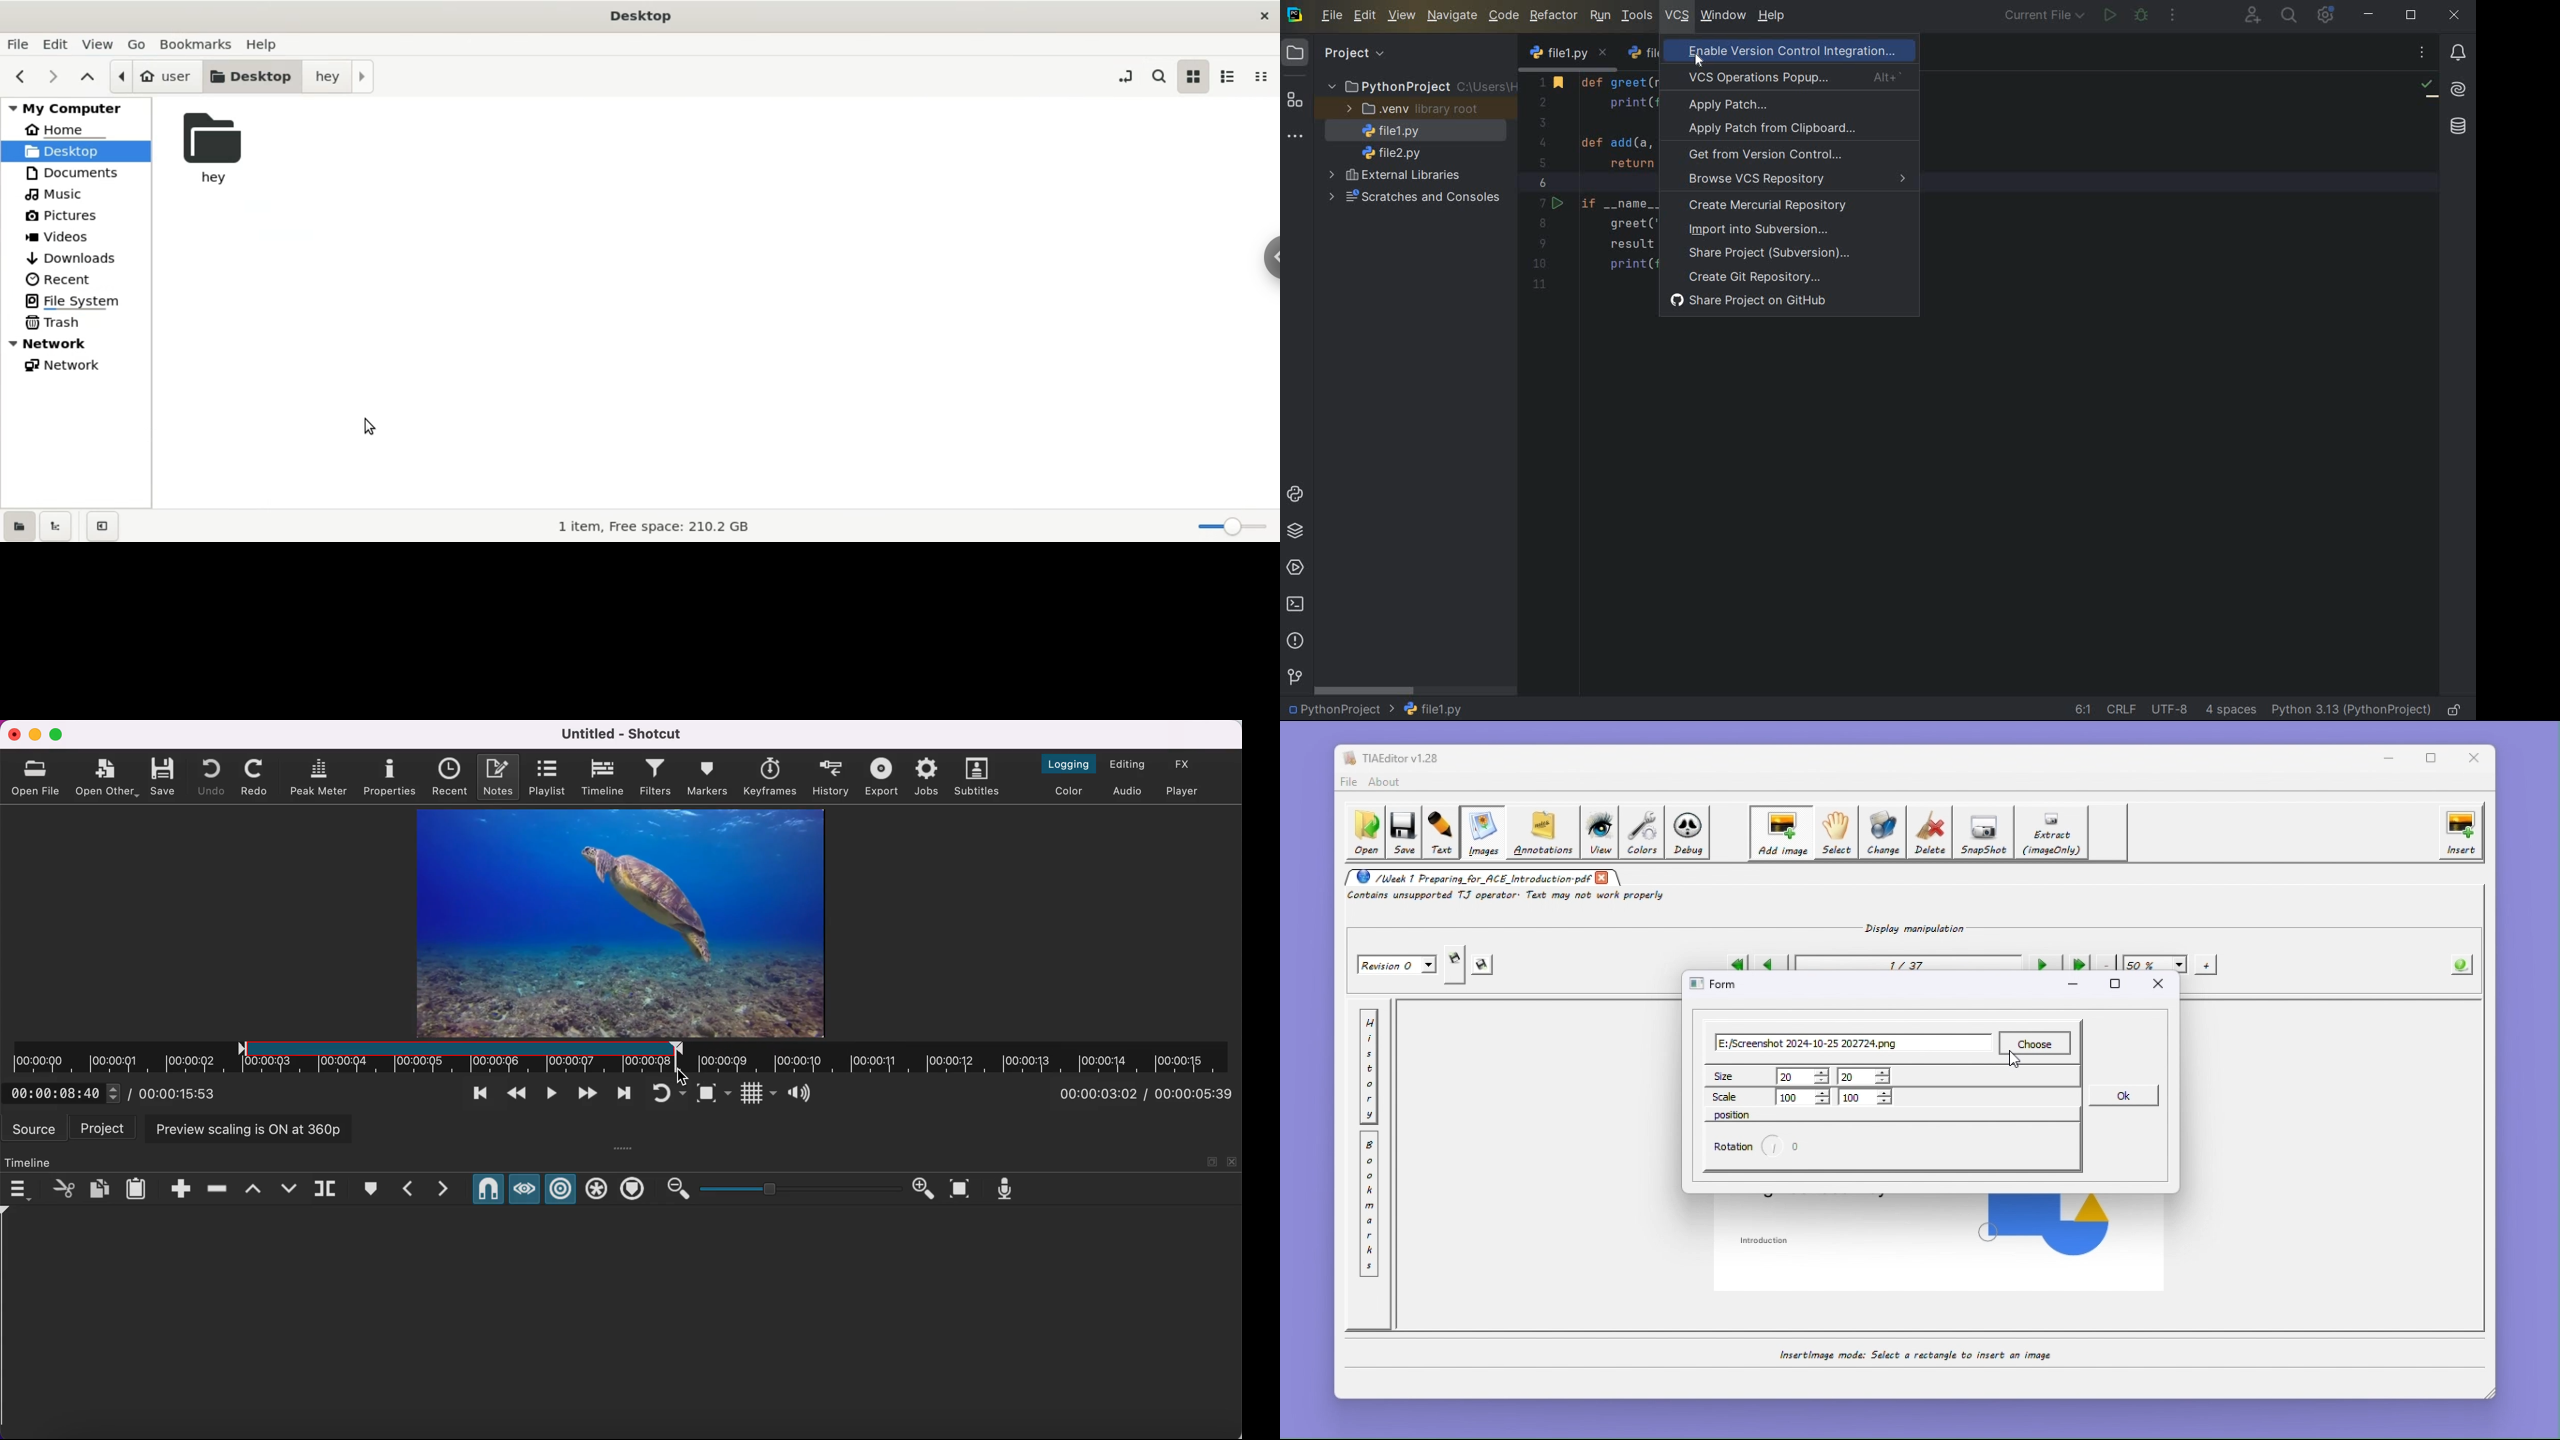  What do you see at coordinates (2083, 710) in the screenshot?
I see `go to line` at bounding box center [2083, 710].